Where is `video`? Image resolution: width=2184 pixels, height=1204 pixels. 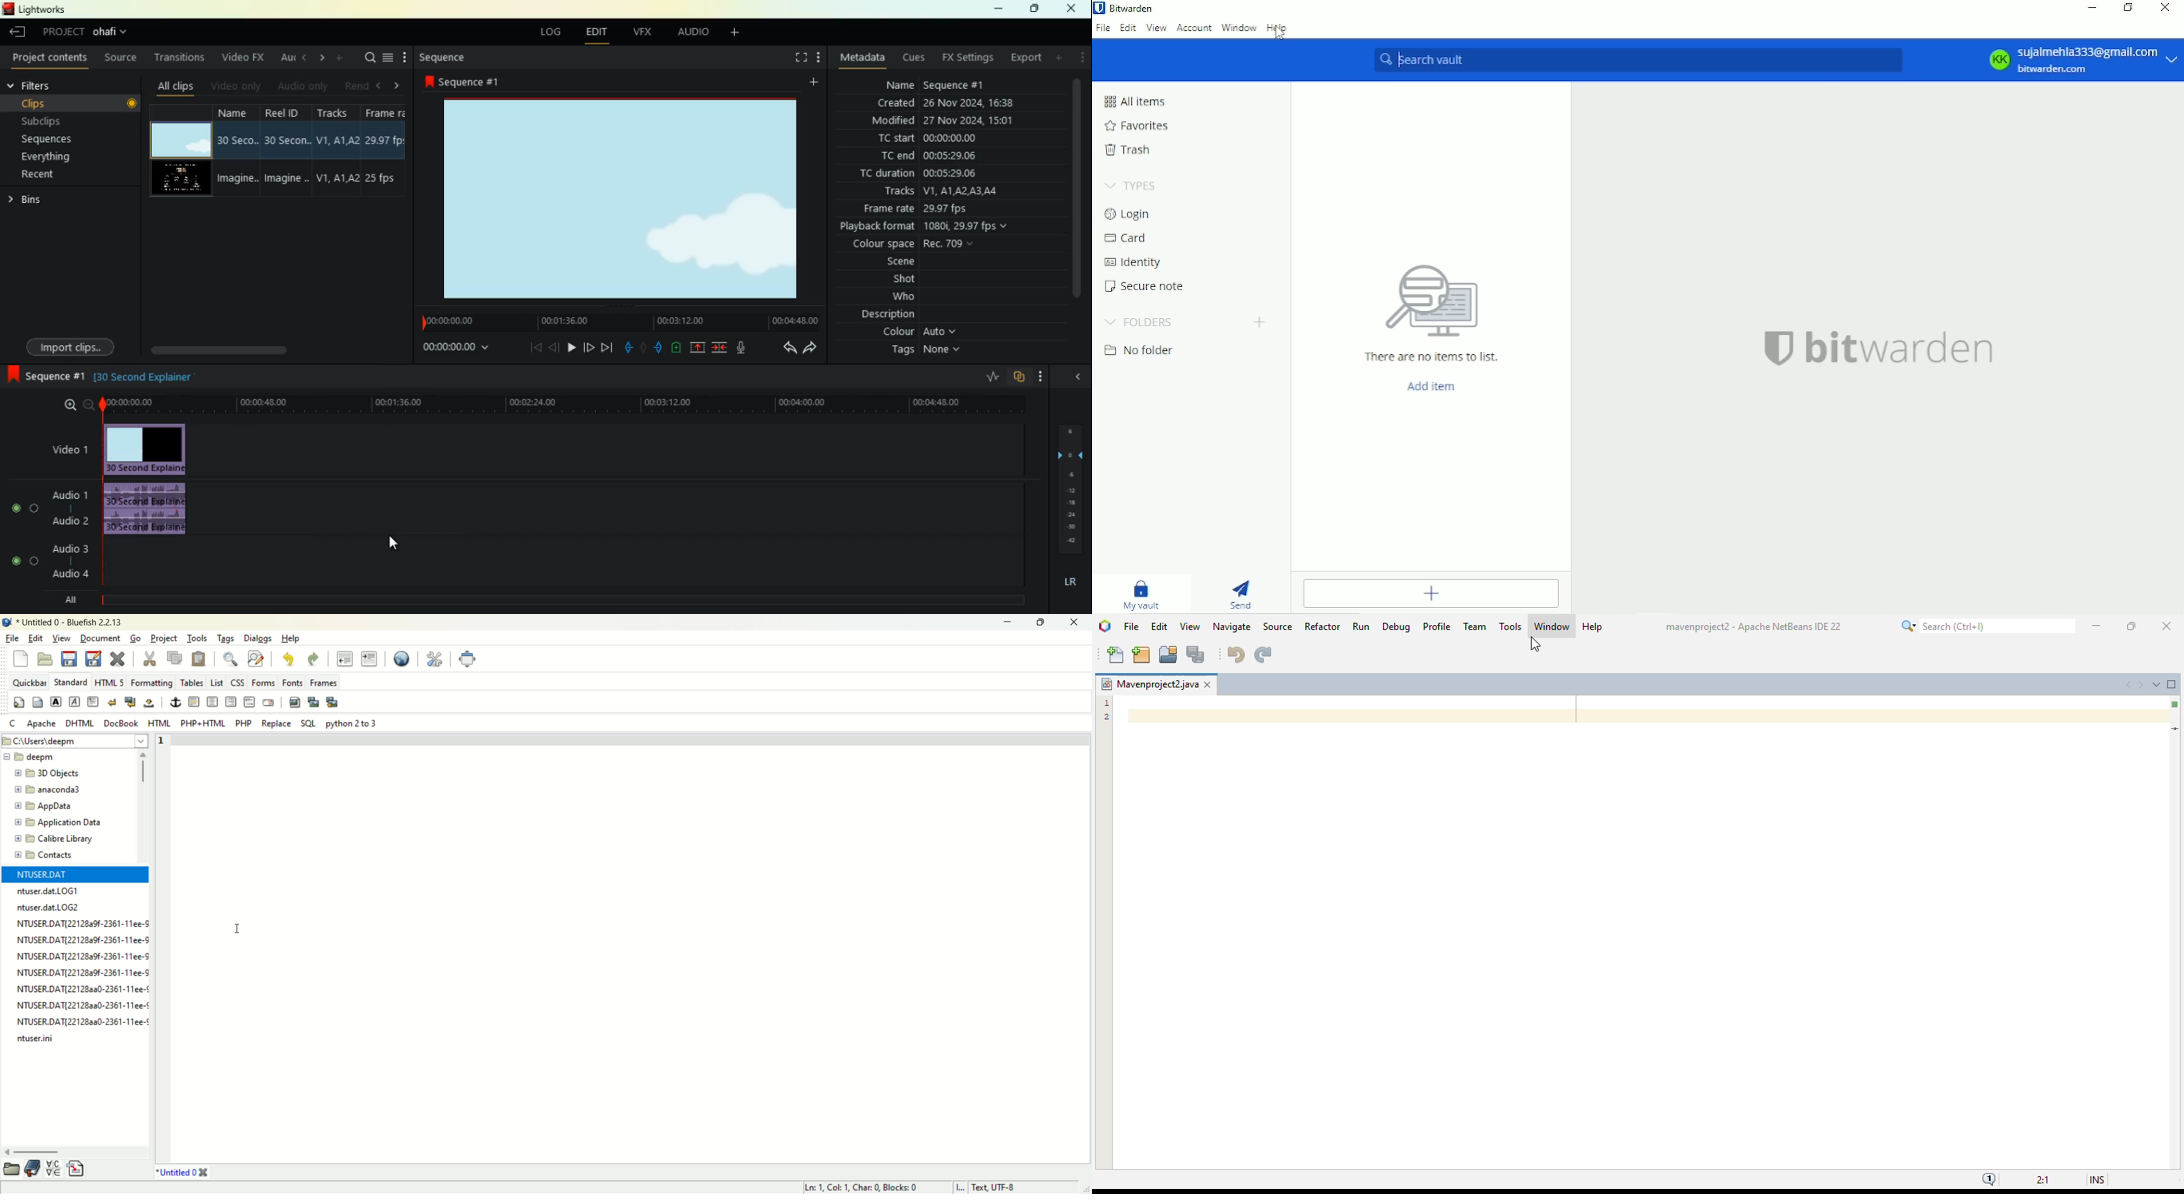 video is located at coordinates (180, 136).